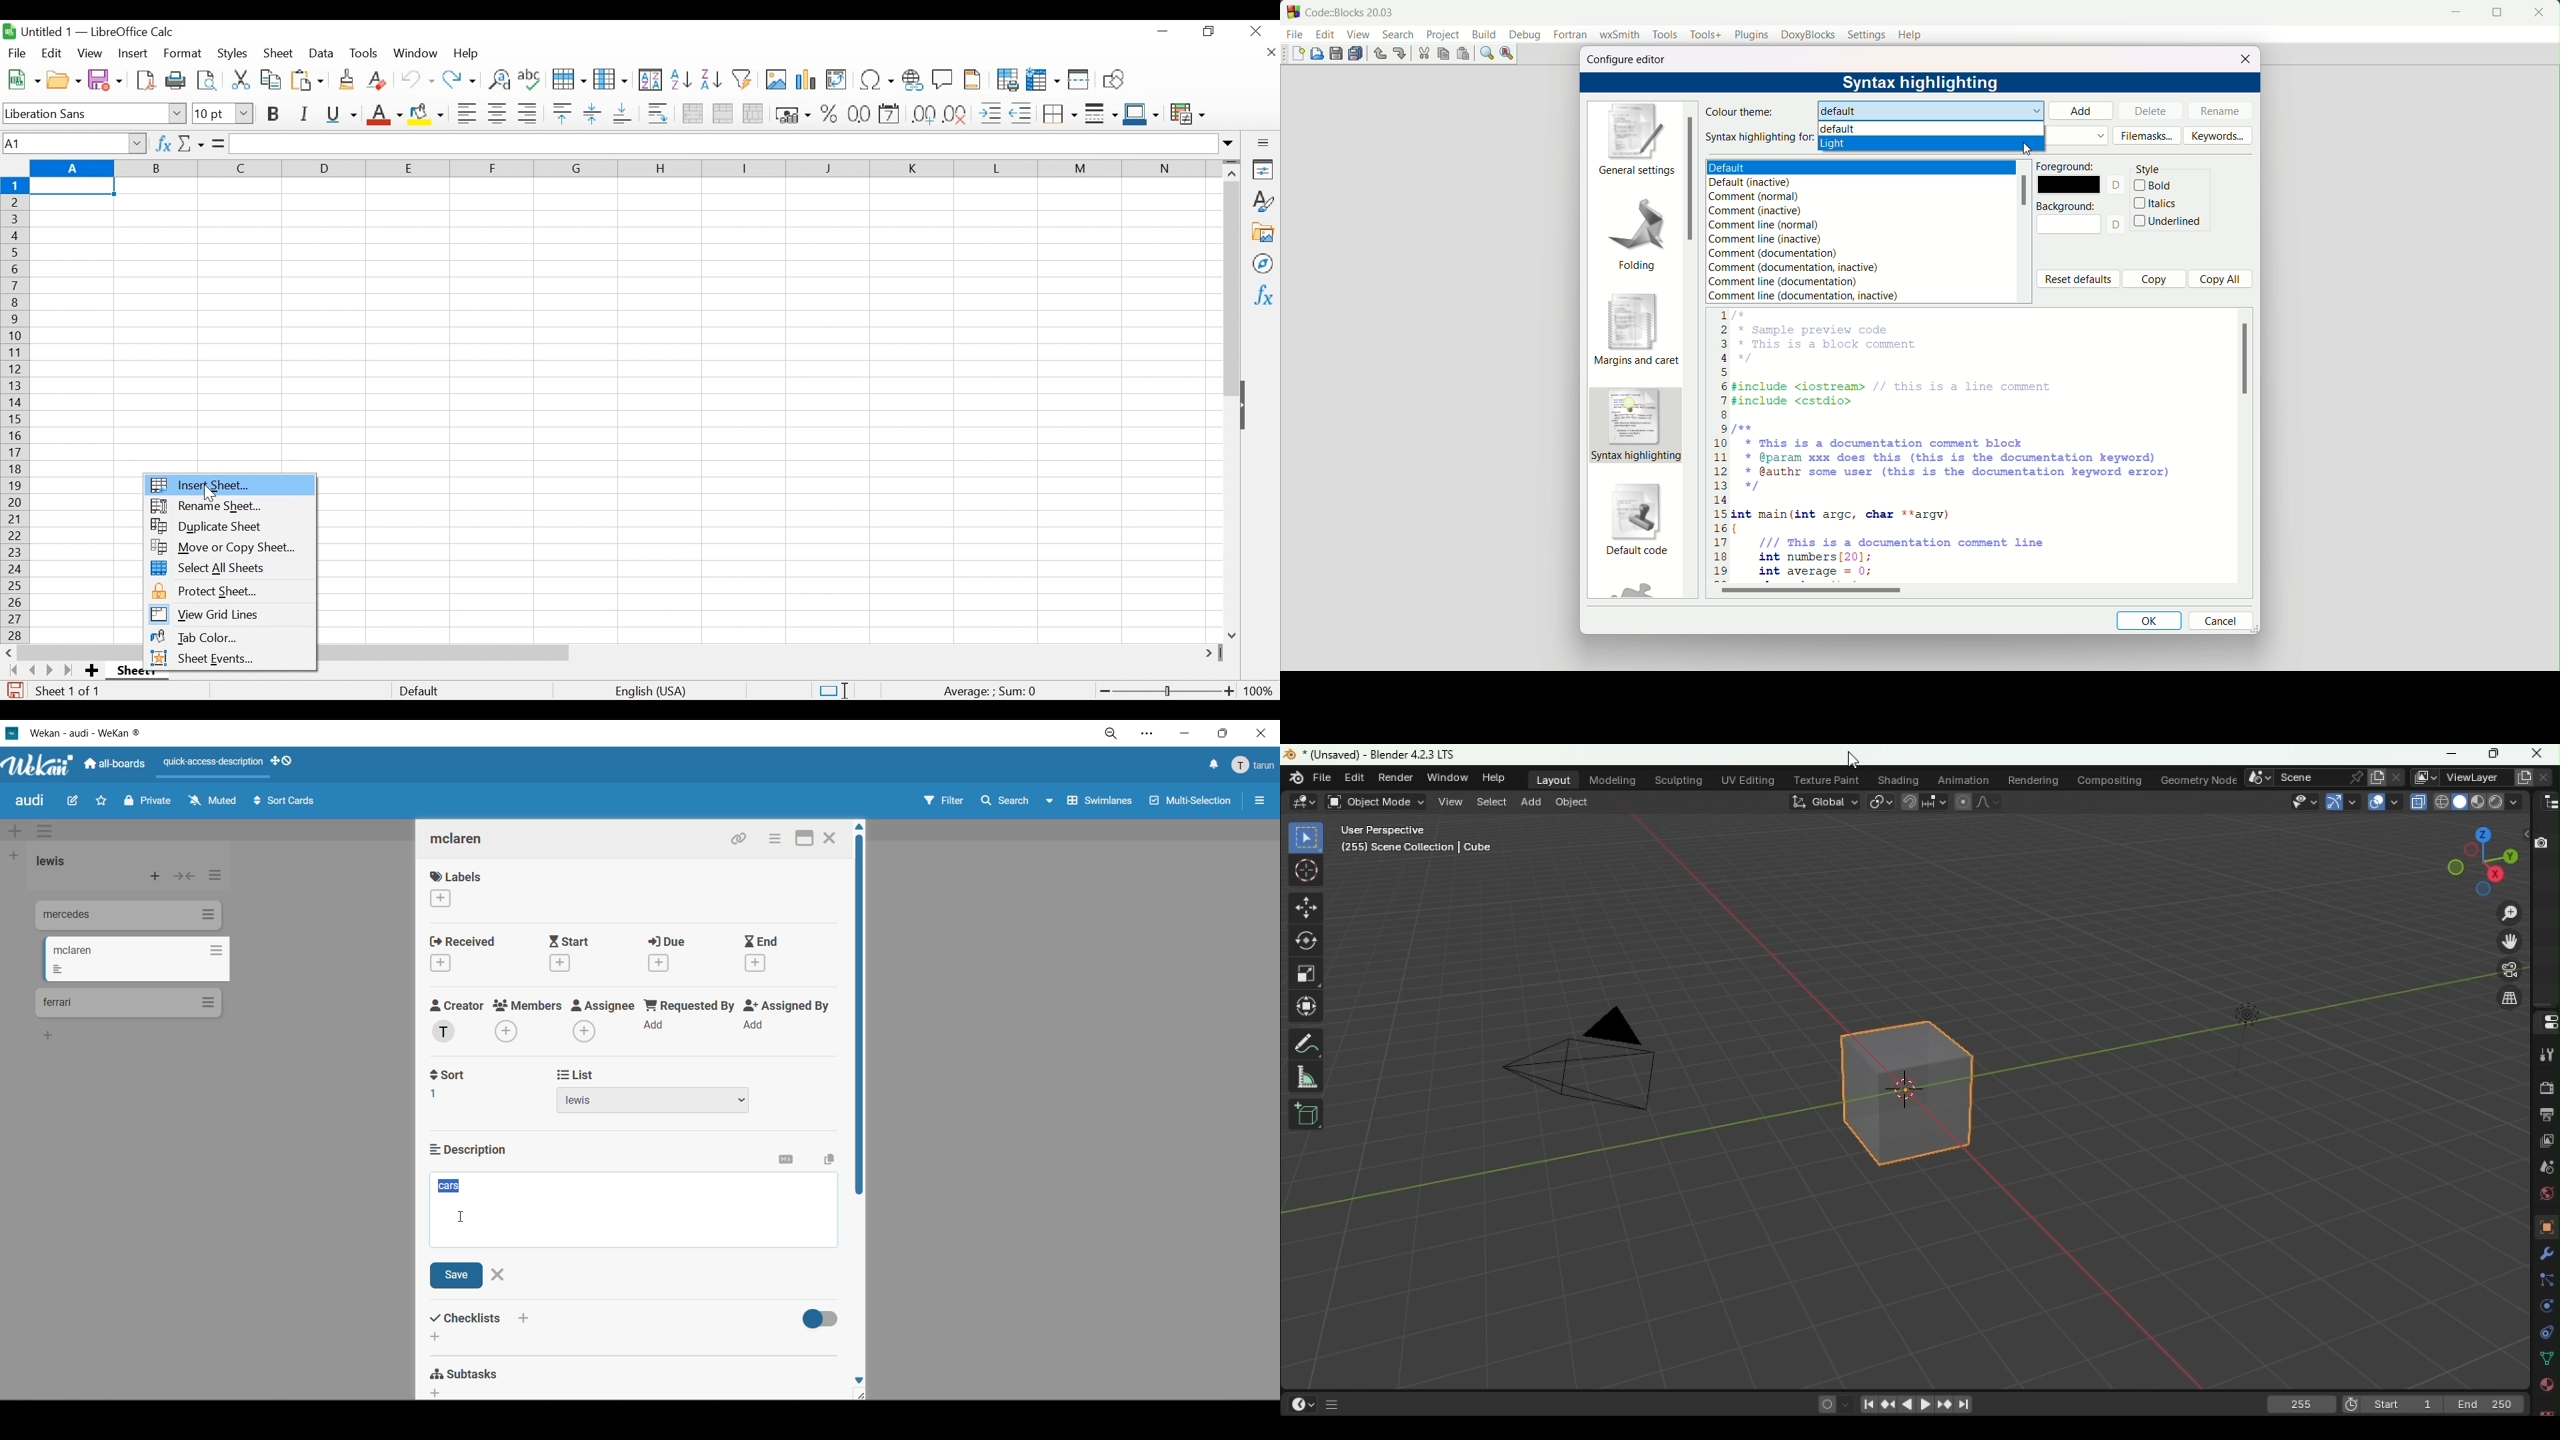 Image resolution: width=2576 pixels, height=1456 pixels. Describe the element at coordinates (230, 549) in the screenshot. I see `Move or copy Sheet` at that location.